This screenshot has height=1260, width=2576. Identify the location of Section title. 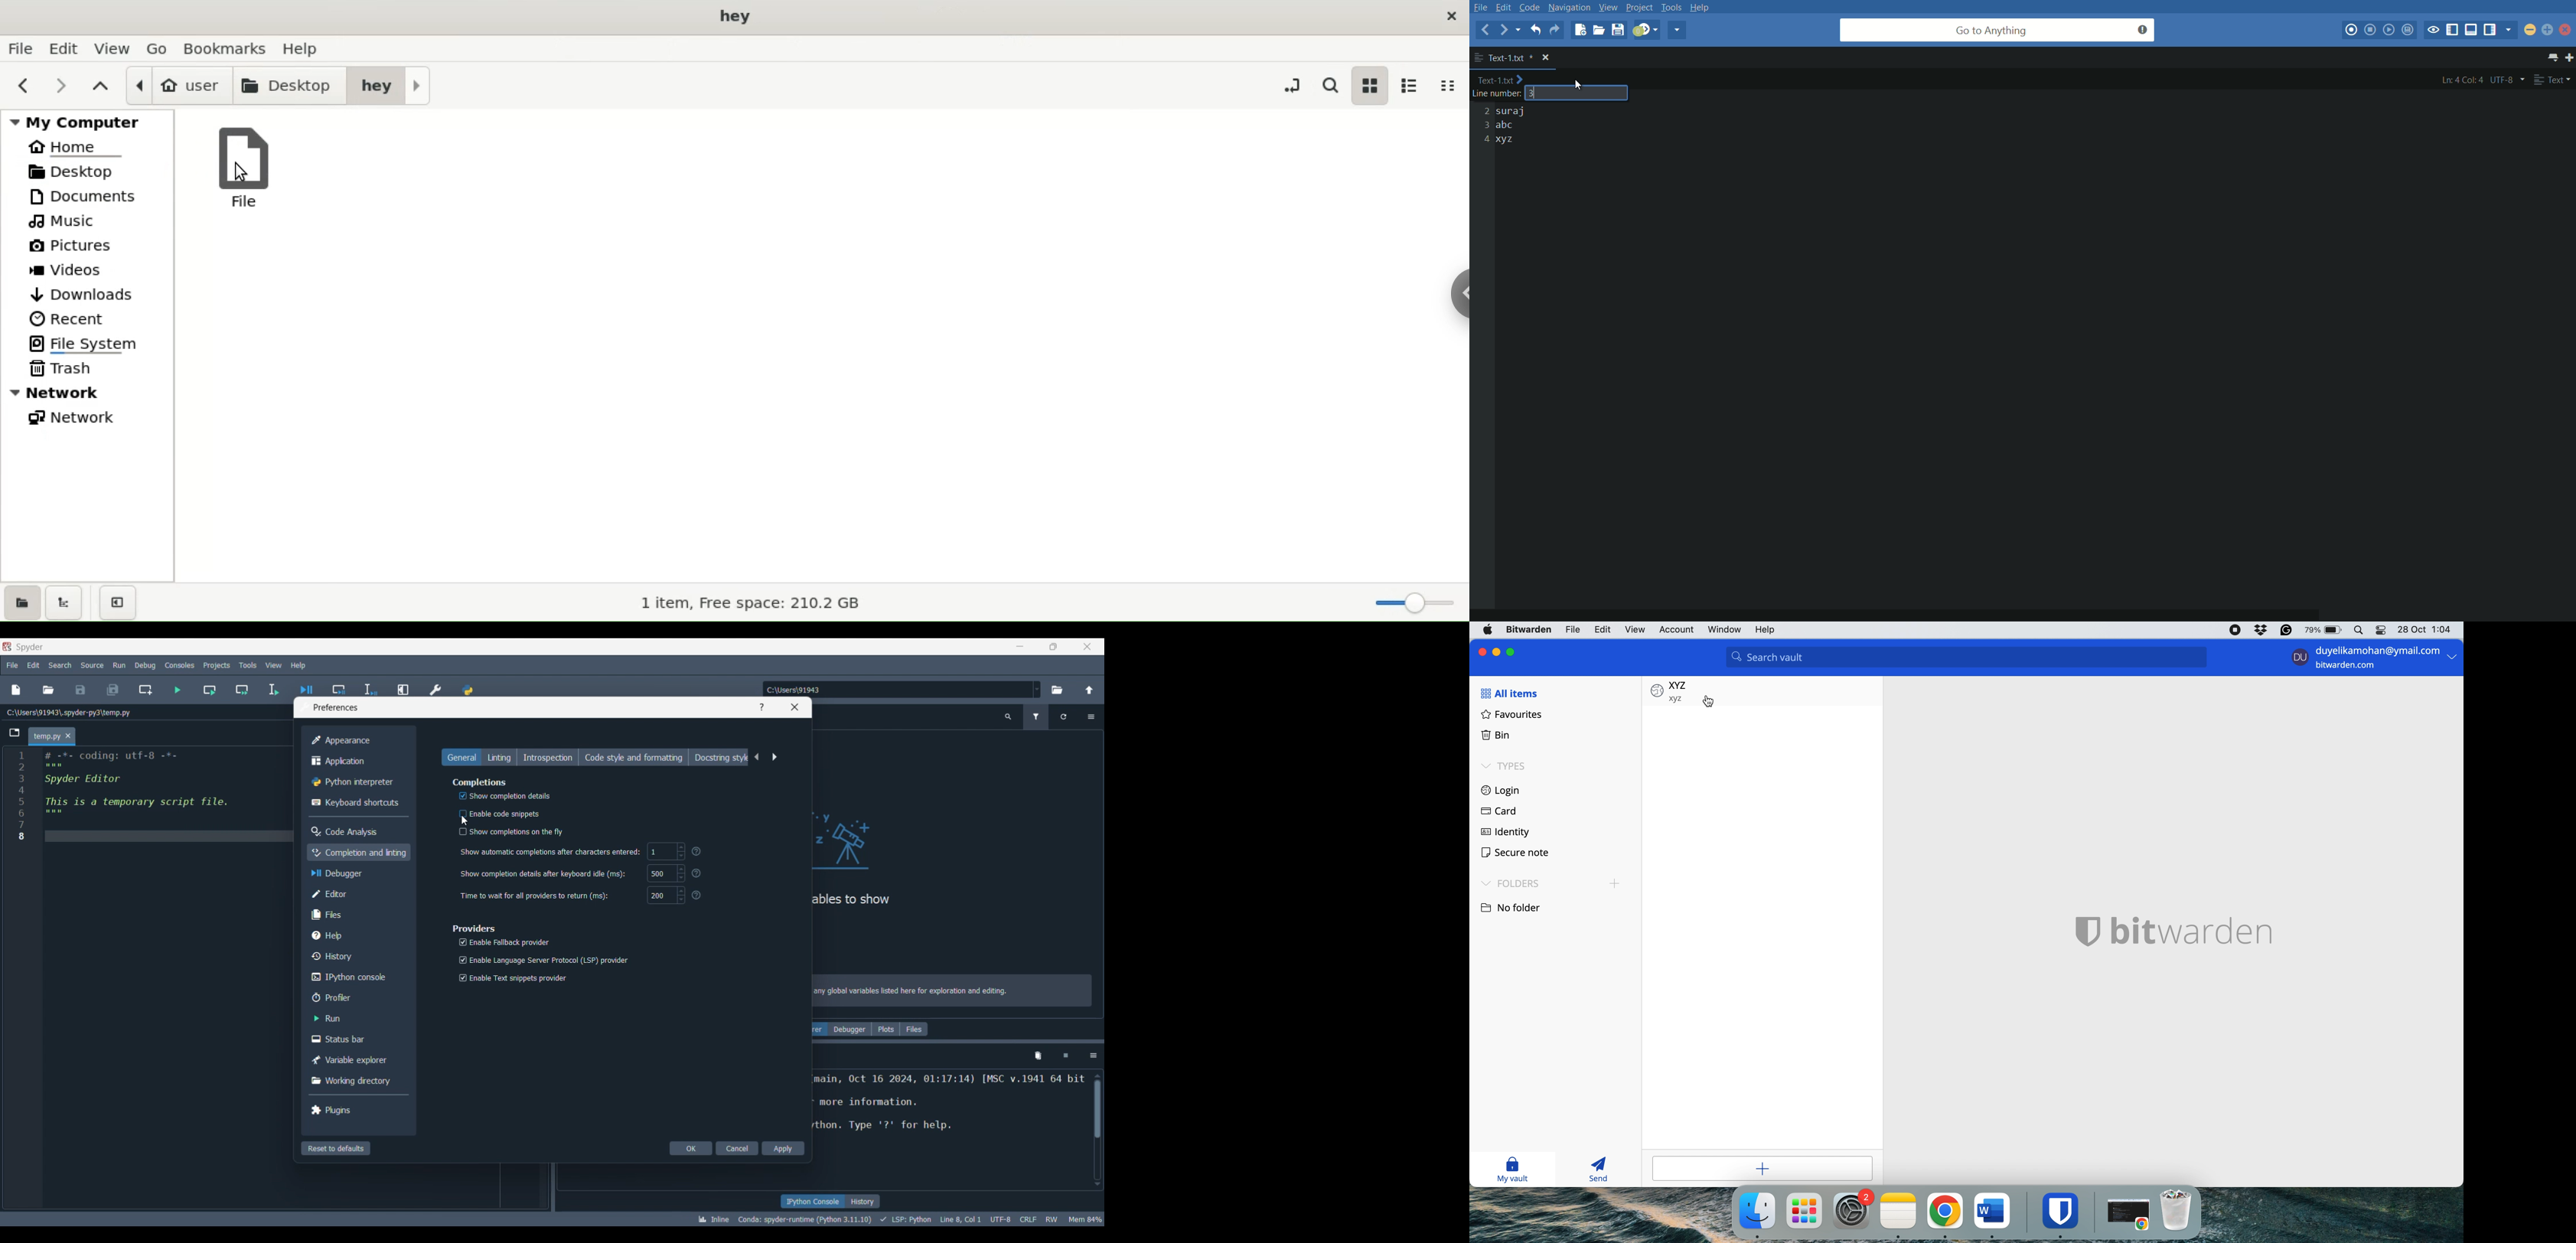
(475, 928).